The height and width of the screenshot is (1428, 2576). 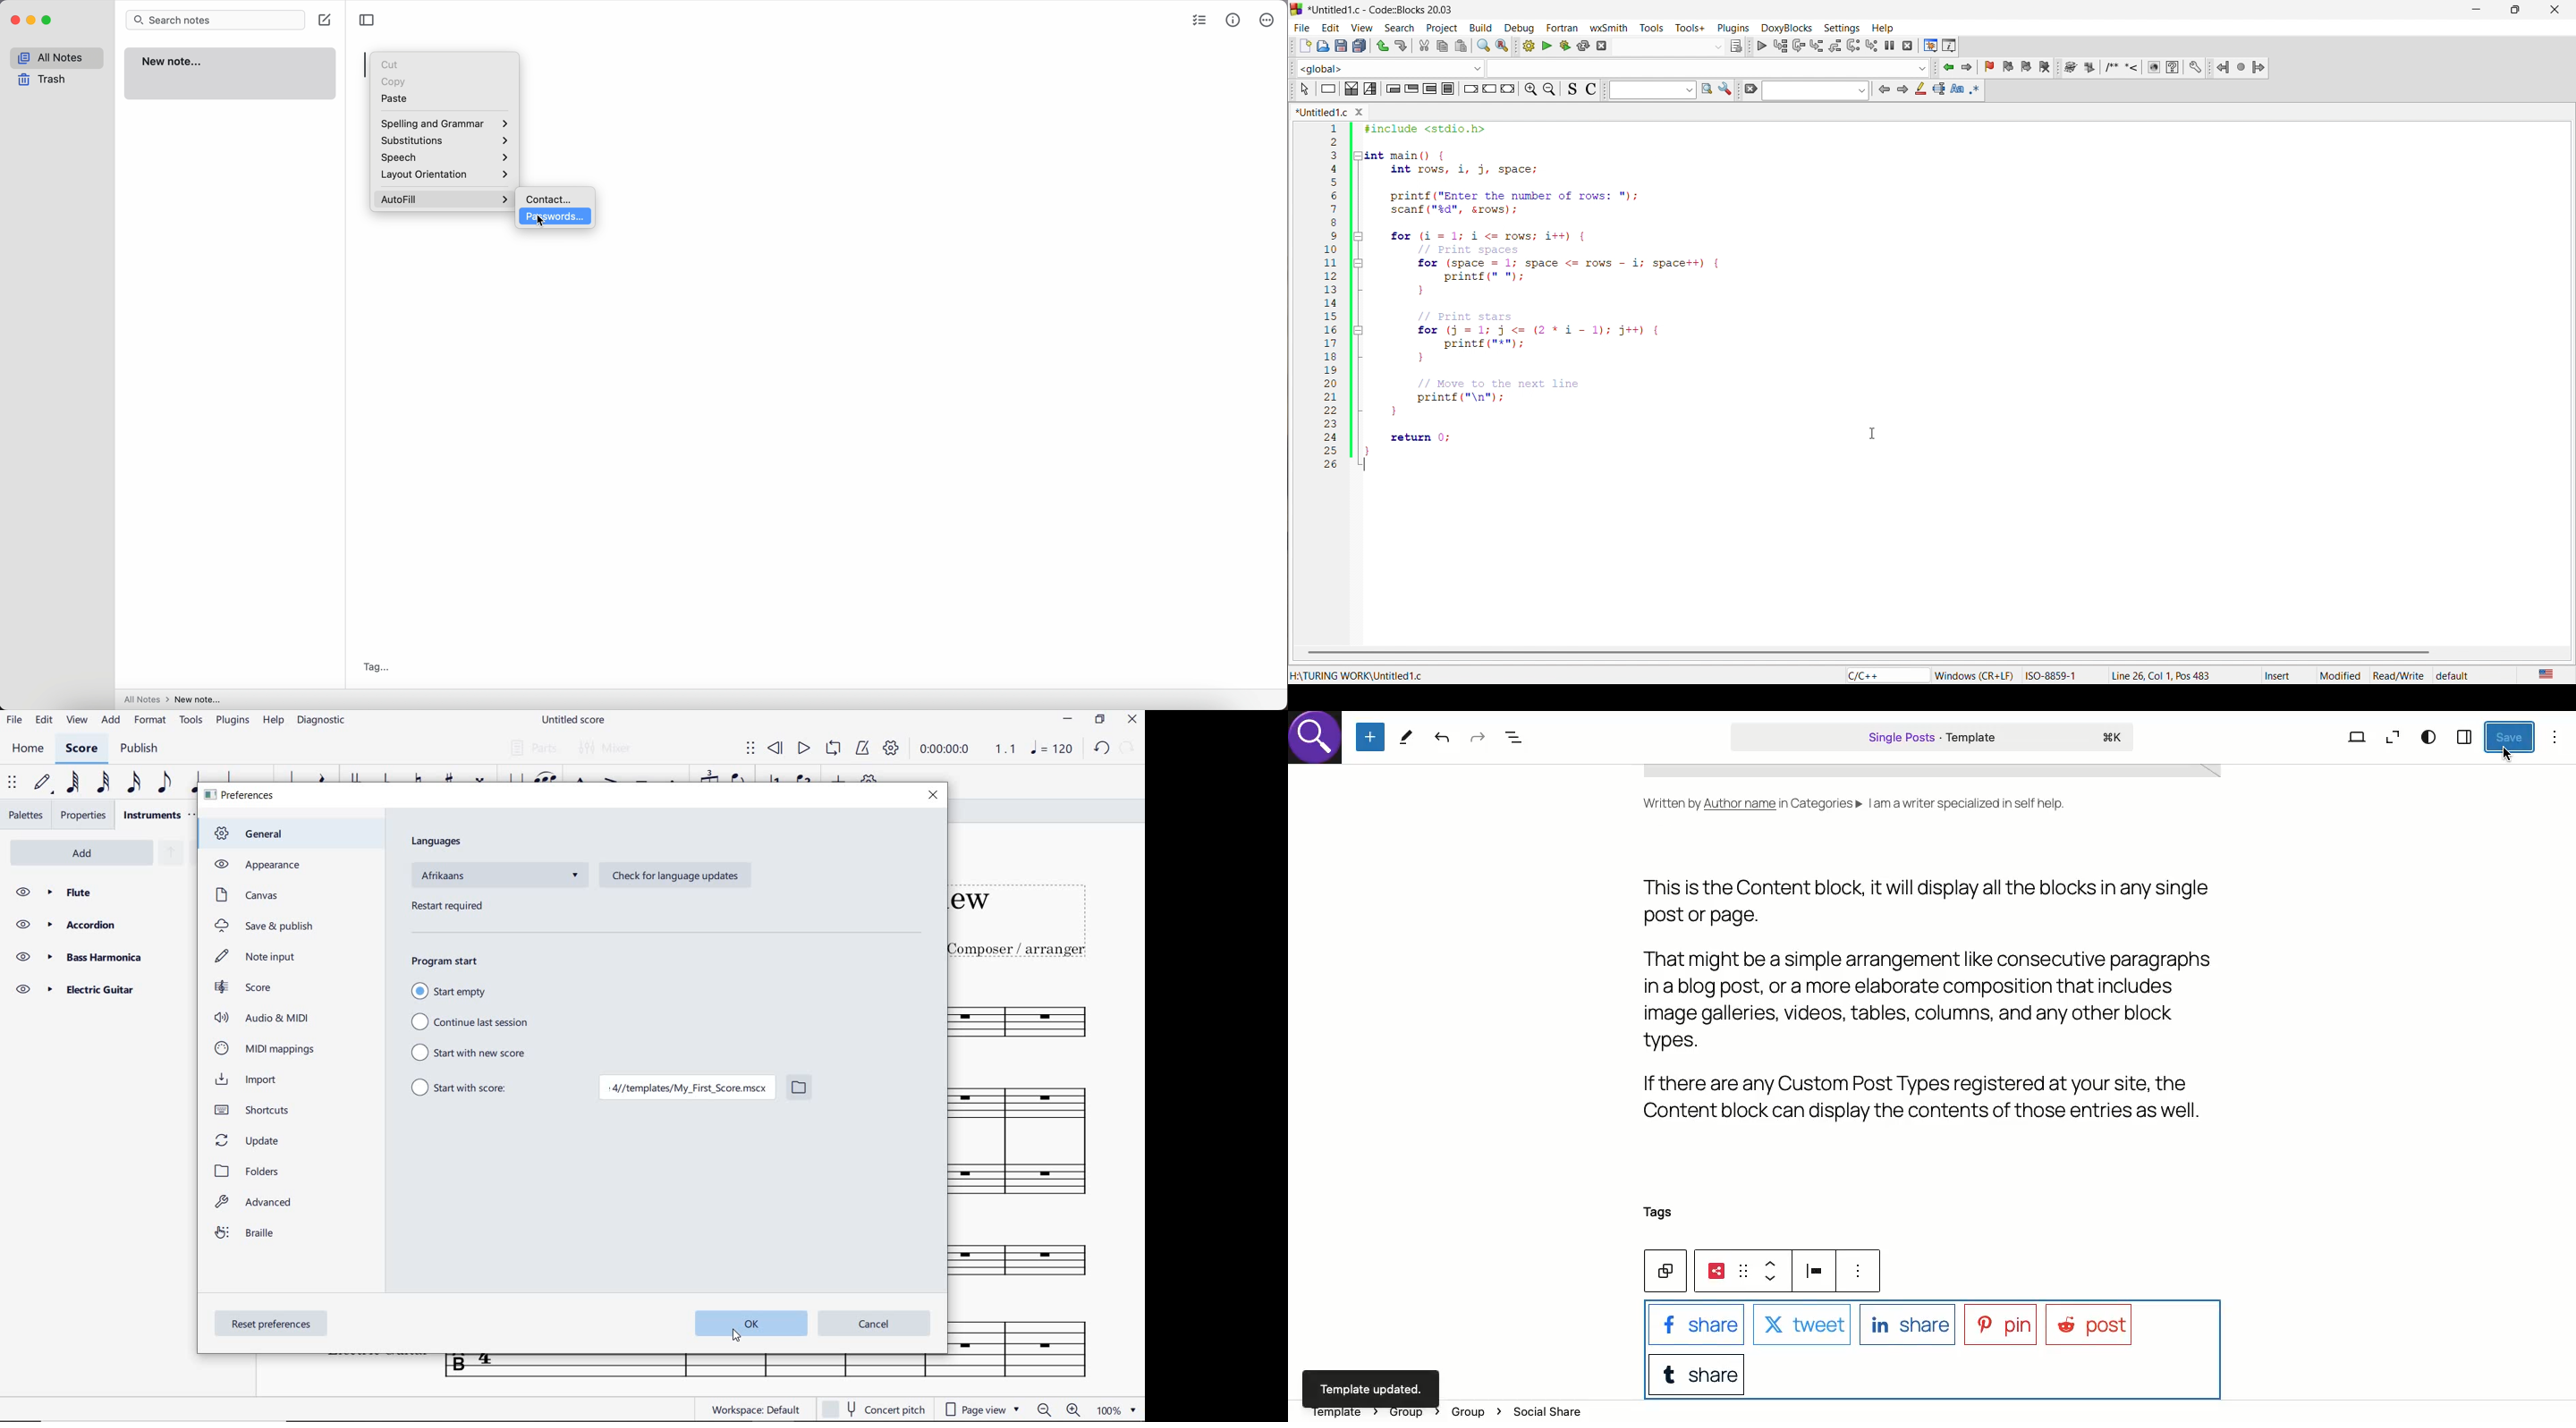 I want to click on ‘Windows (CR+LF) , so click(x=1975, y=674).